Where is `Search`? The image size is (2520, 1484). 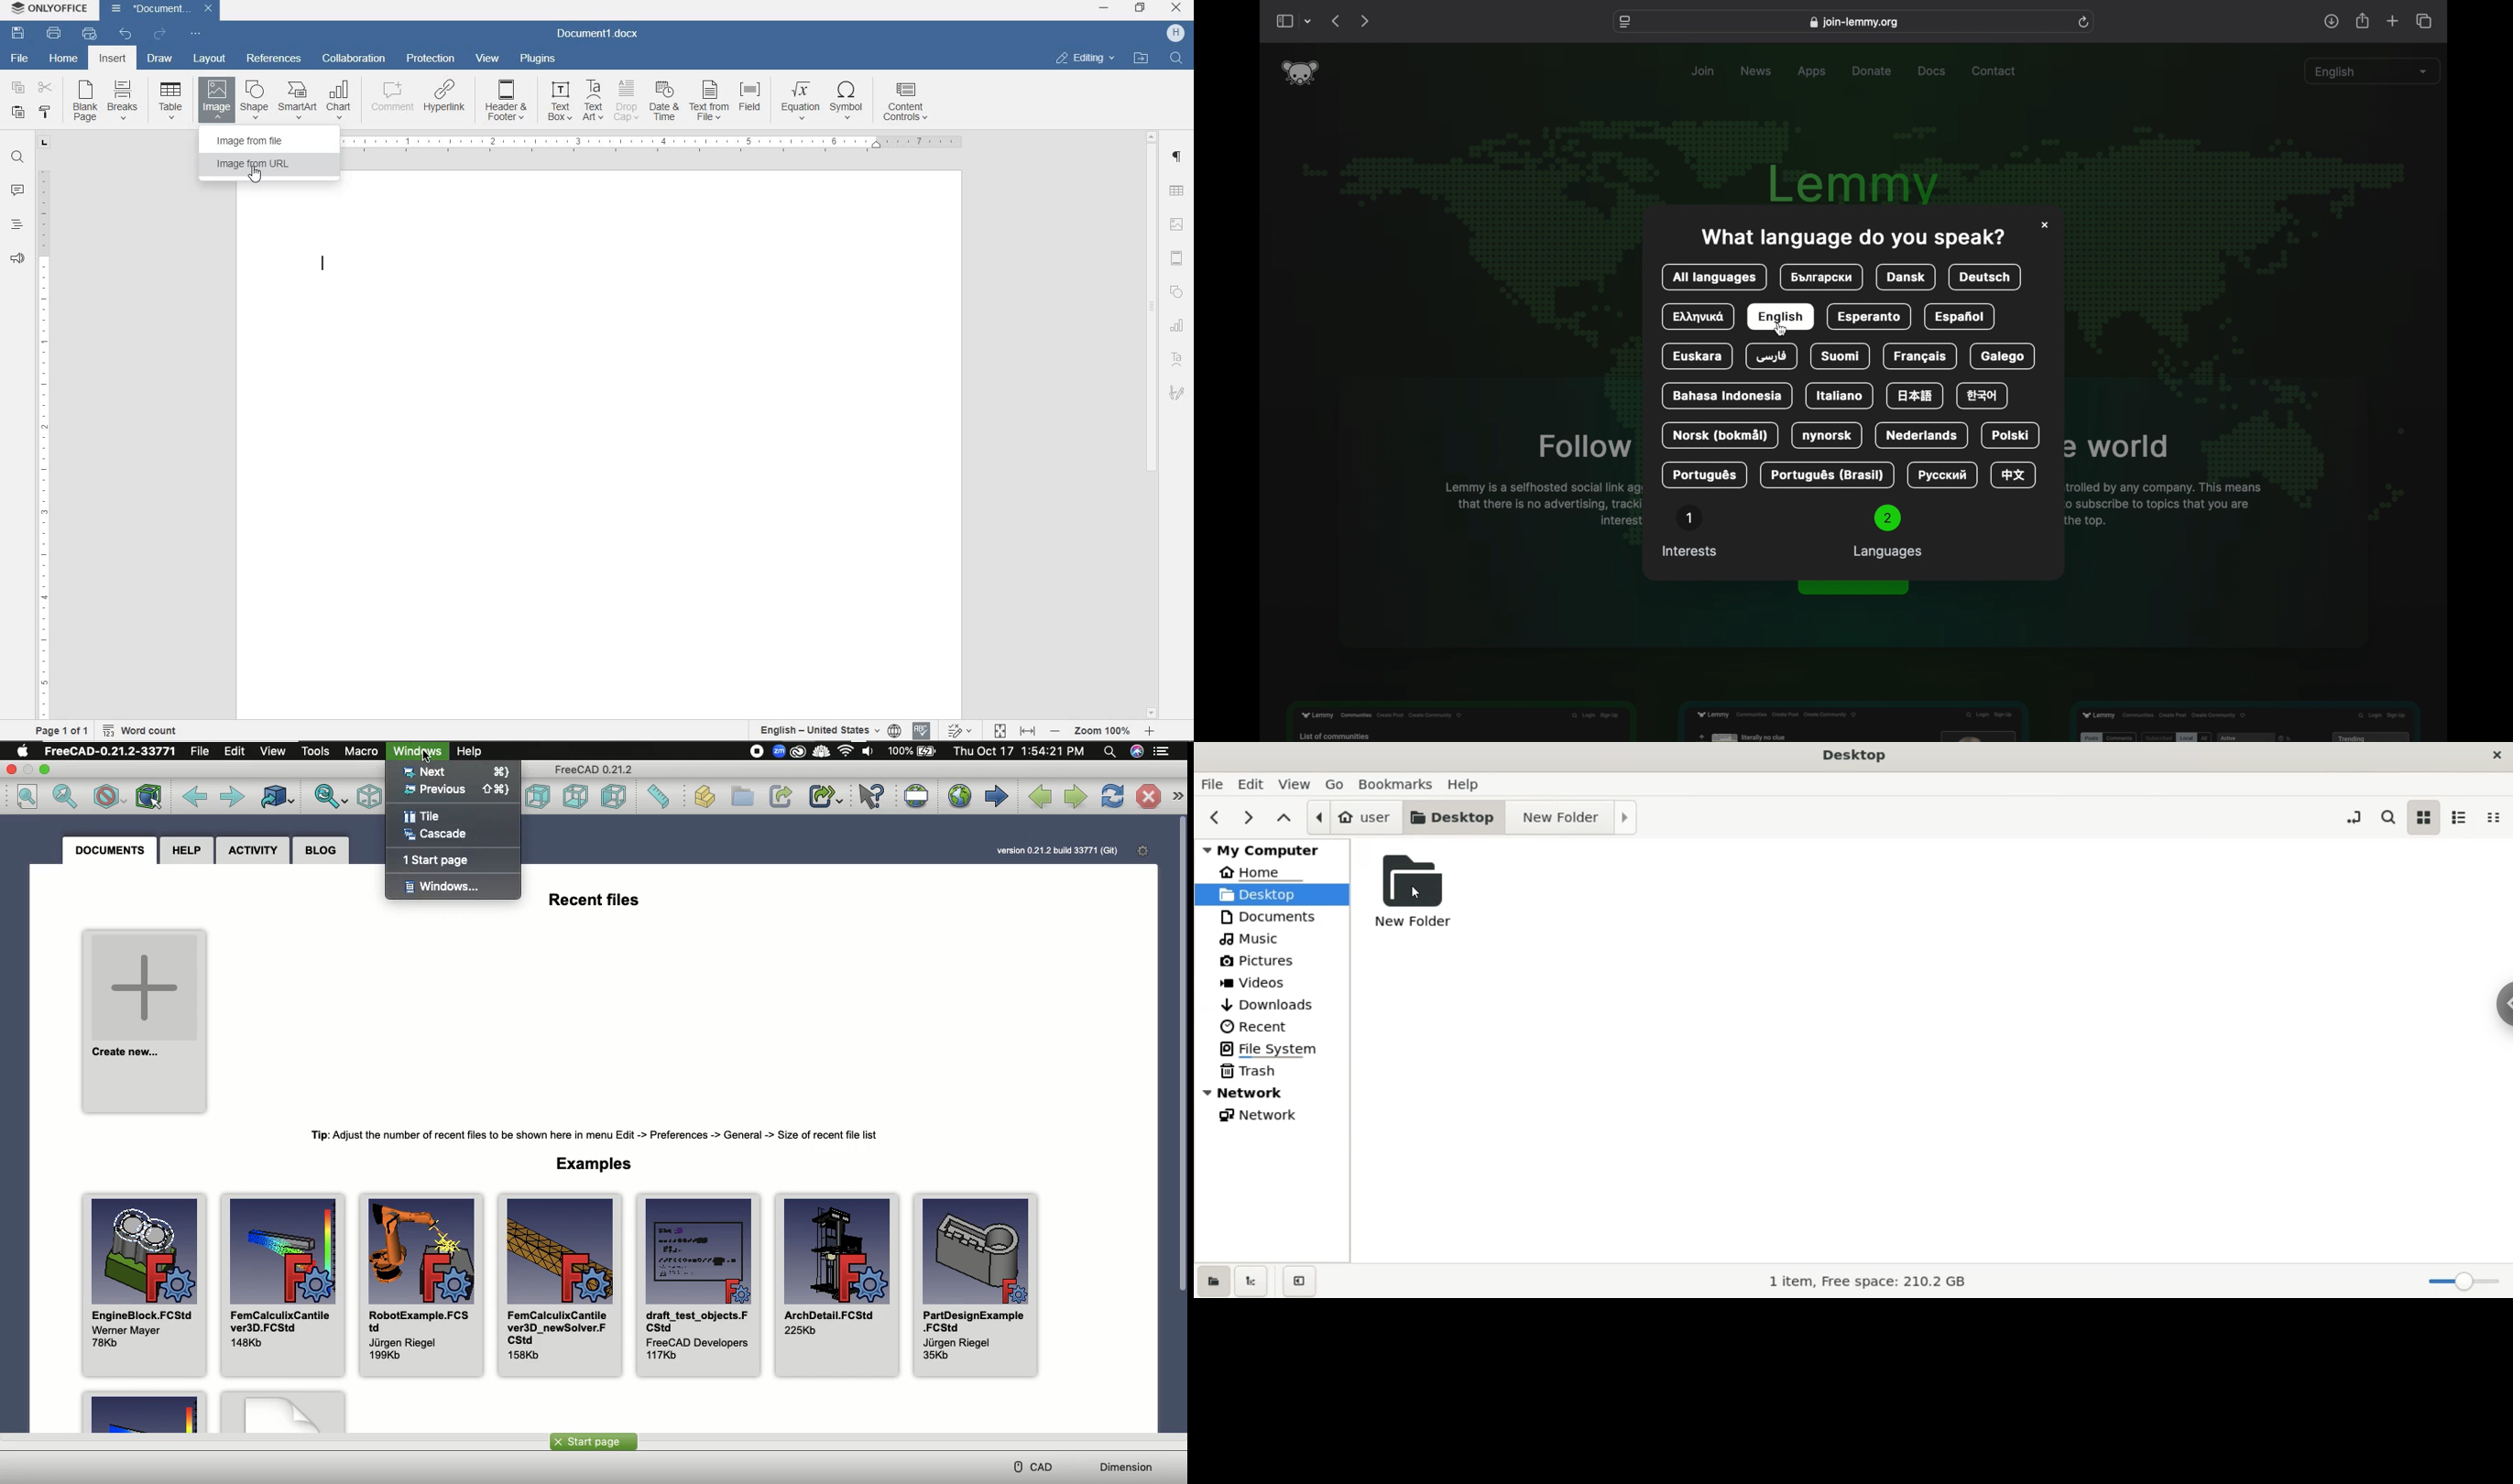 Search is located at coordinates (1109, 752).